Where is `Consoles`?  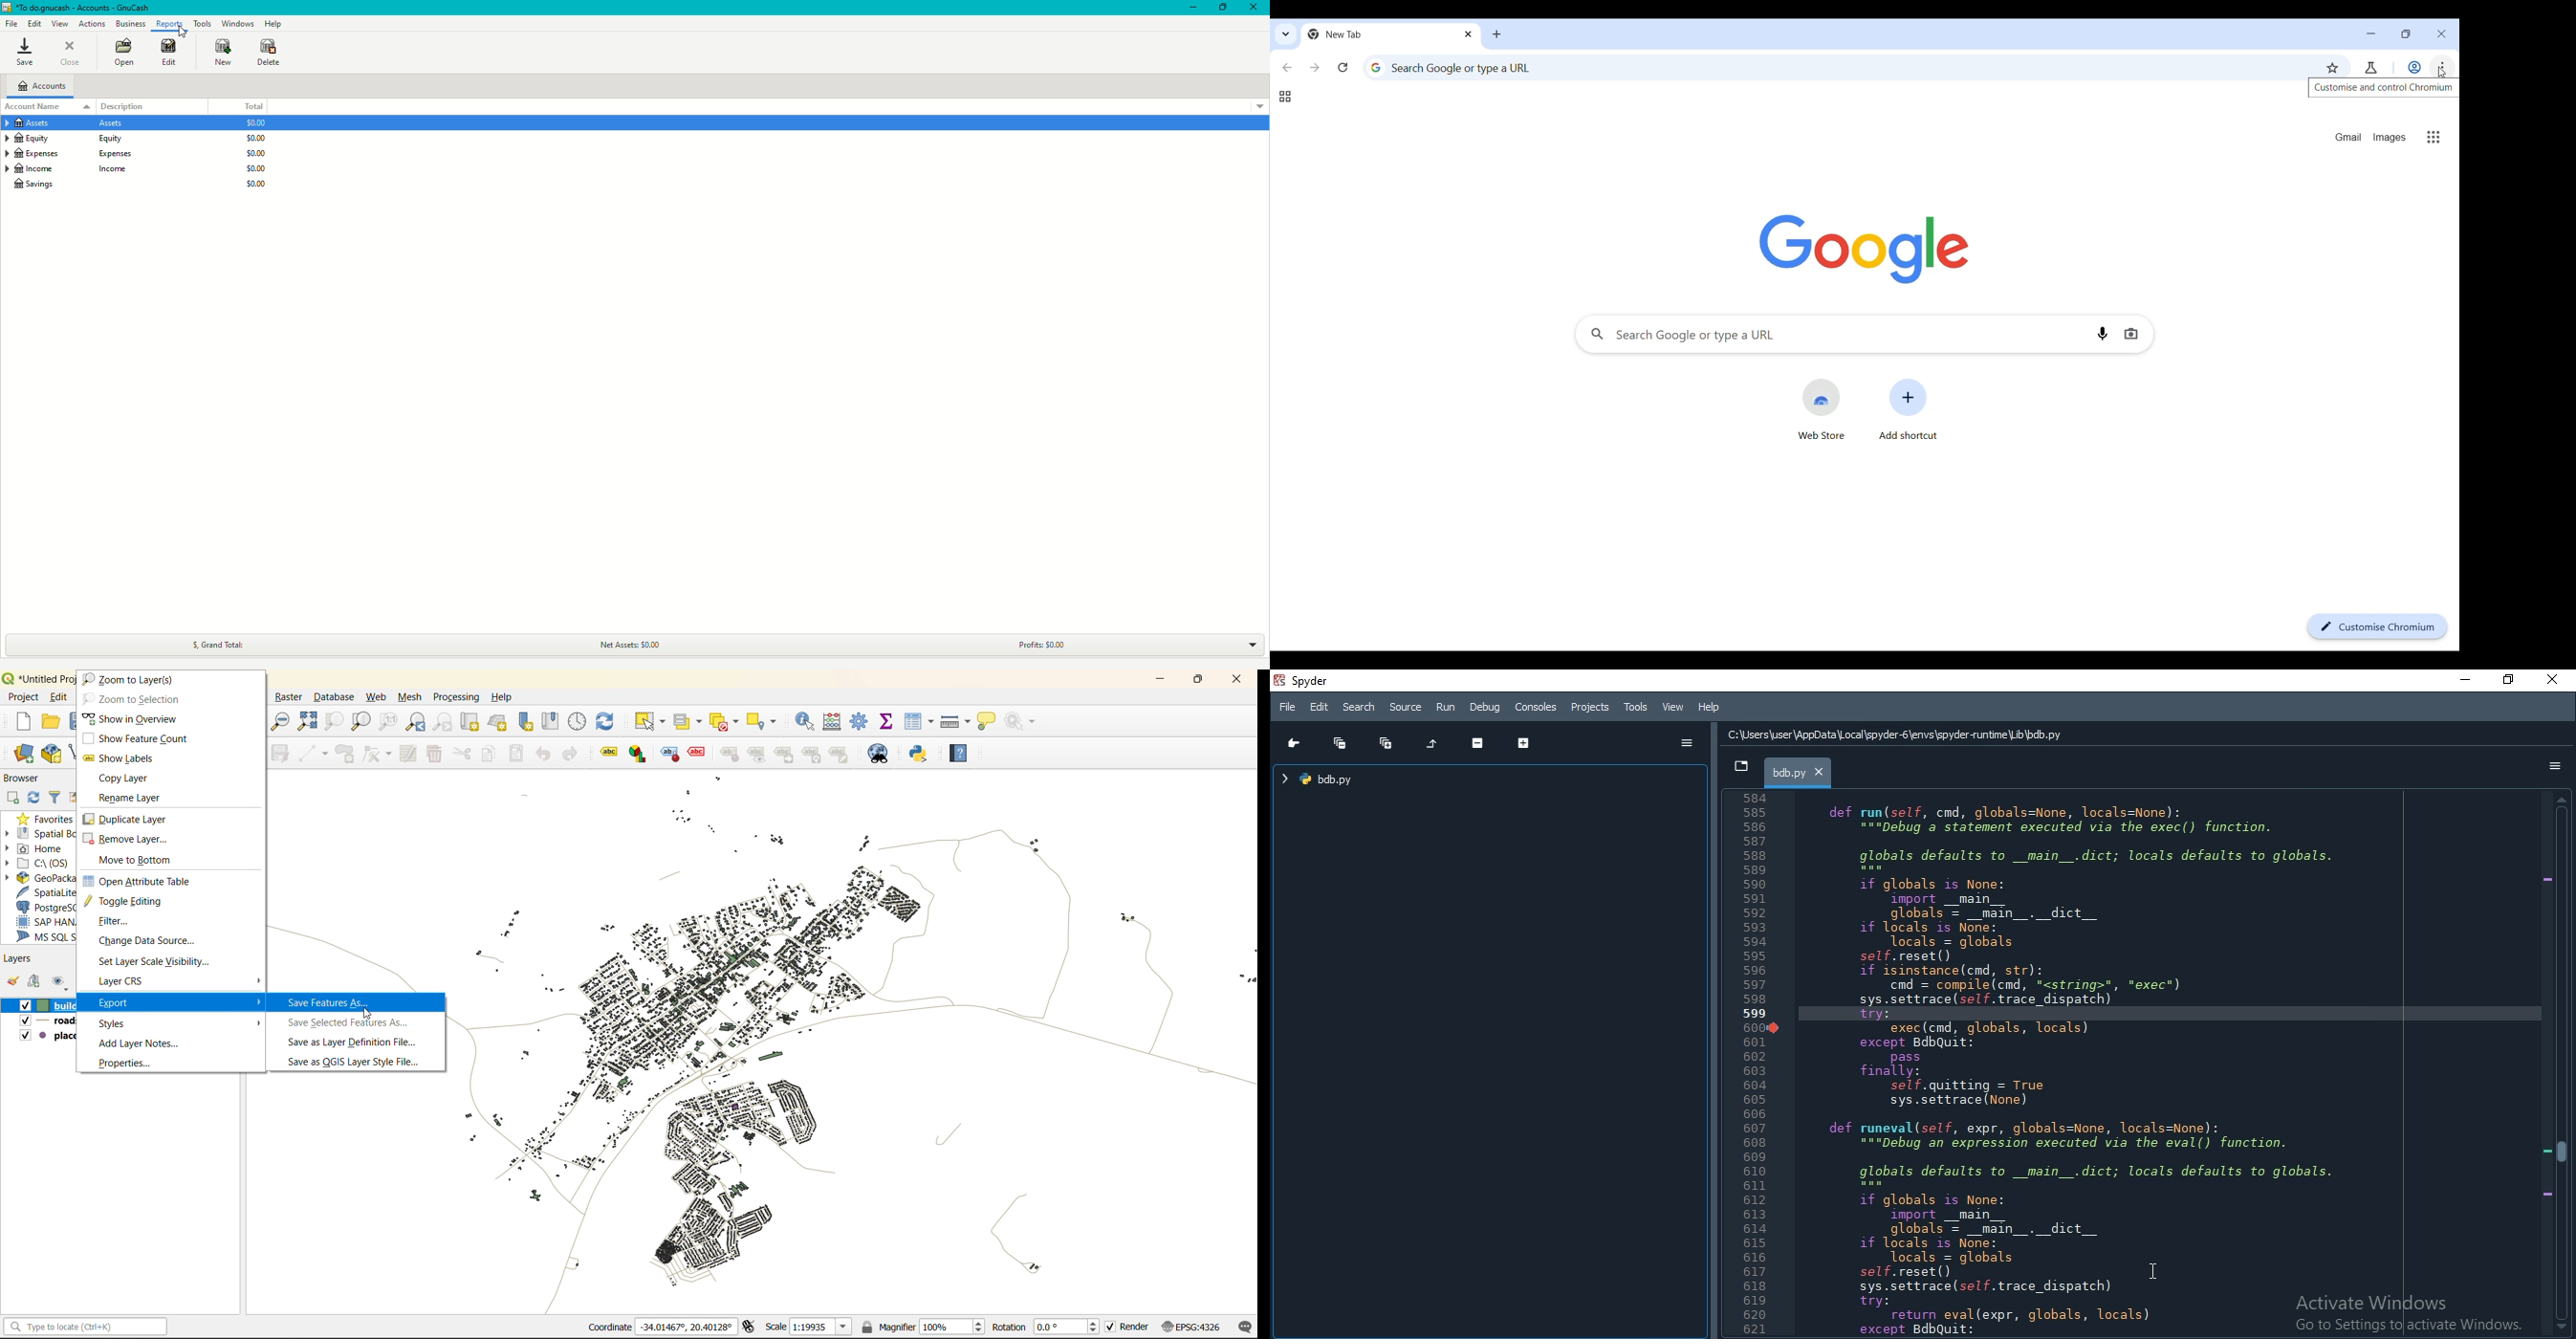 Consoles is located at coordinates (1537, 706).